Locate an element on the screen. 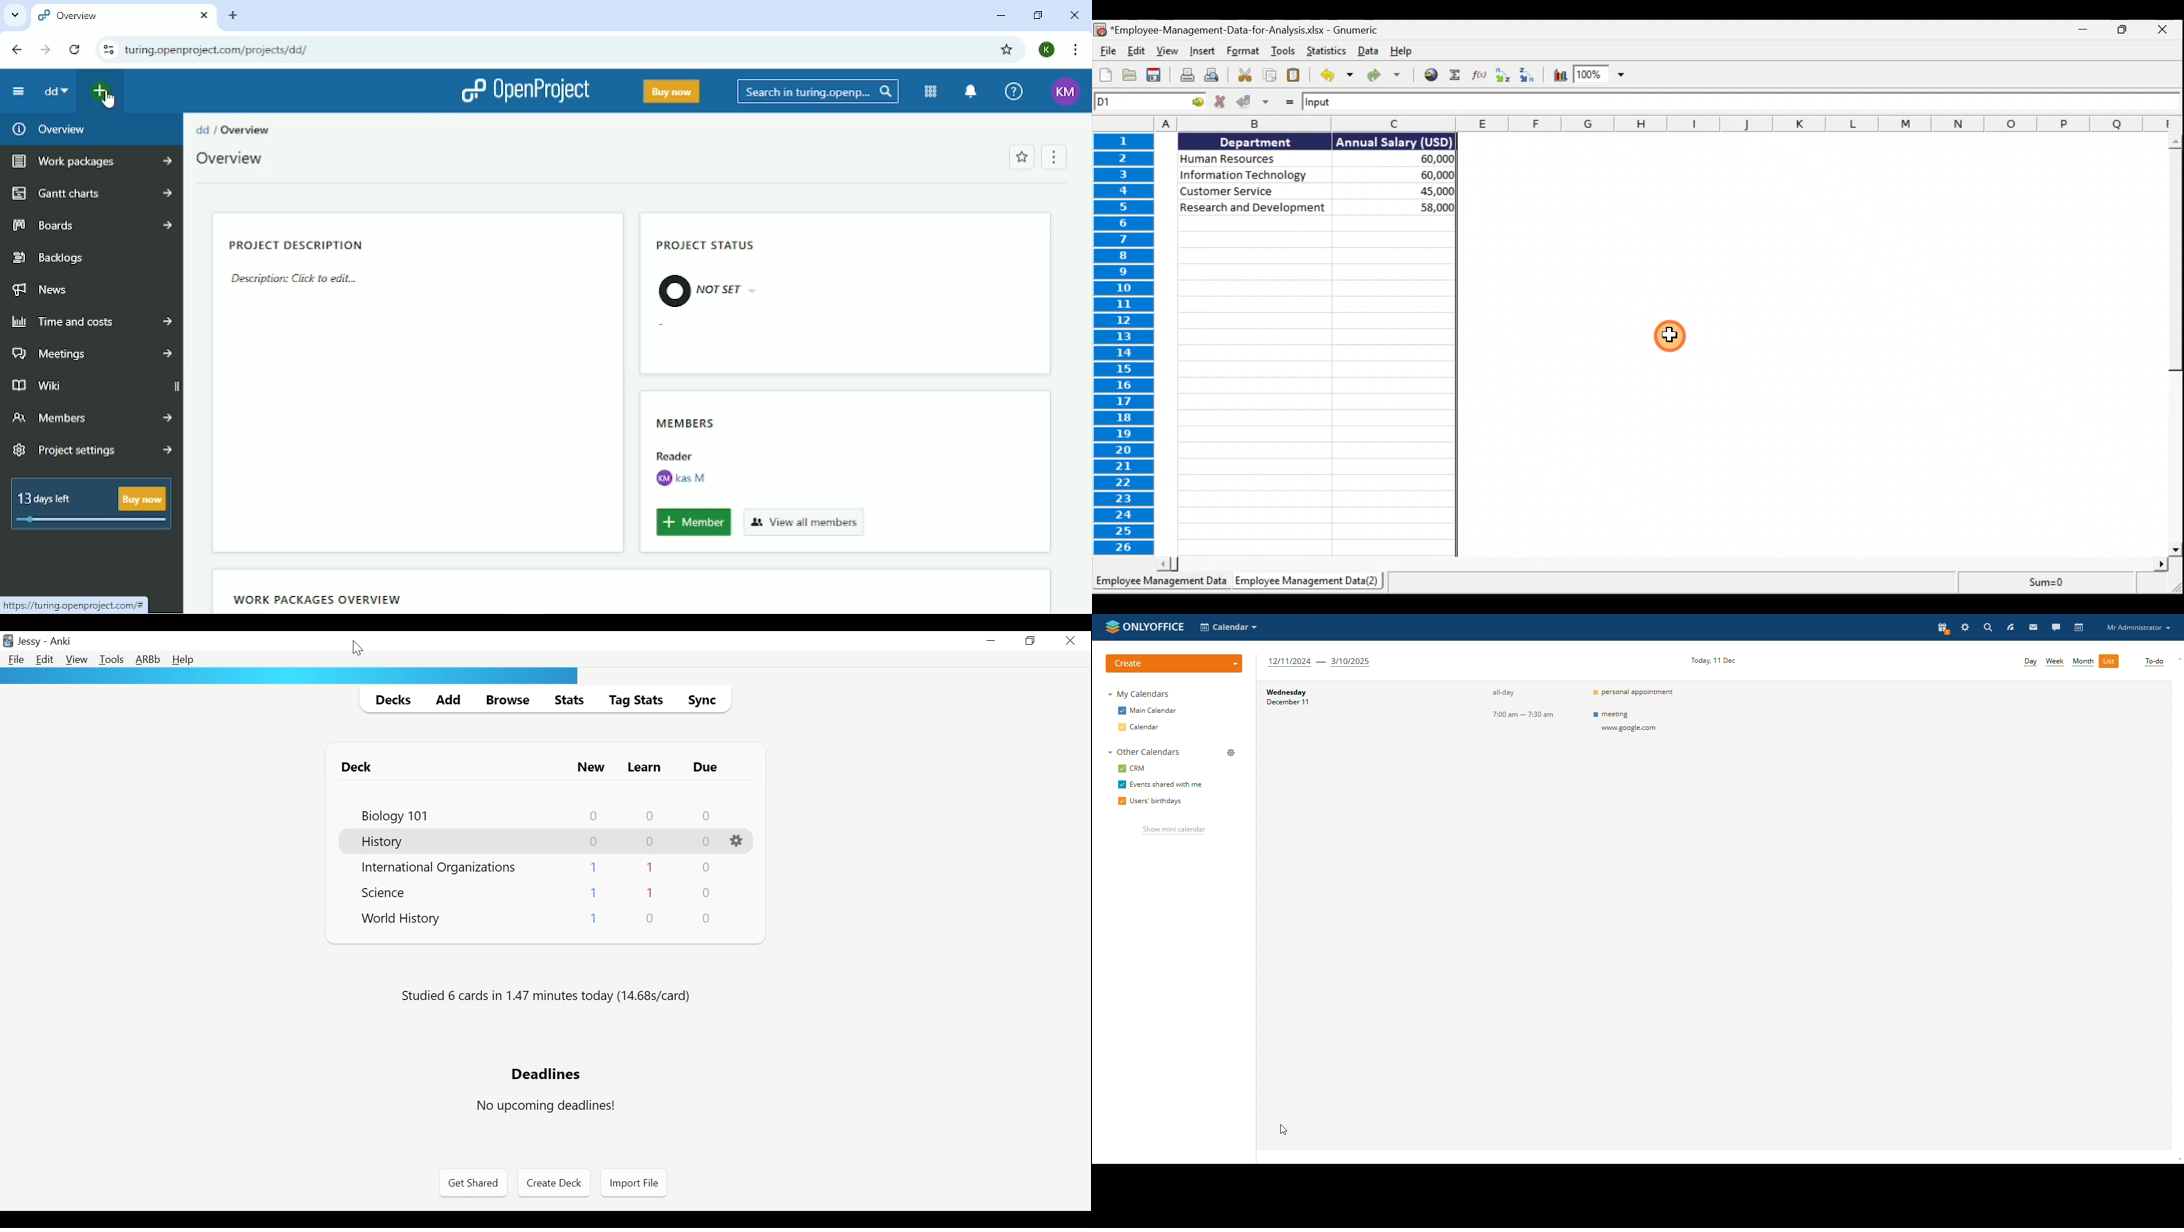 This screenshot has height=1232, width=2184. Copy selection is located at coordinates (1272, 75).